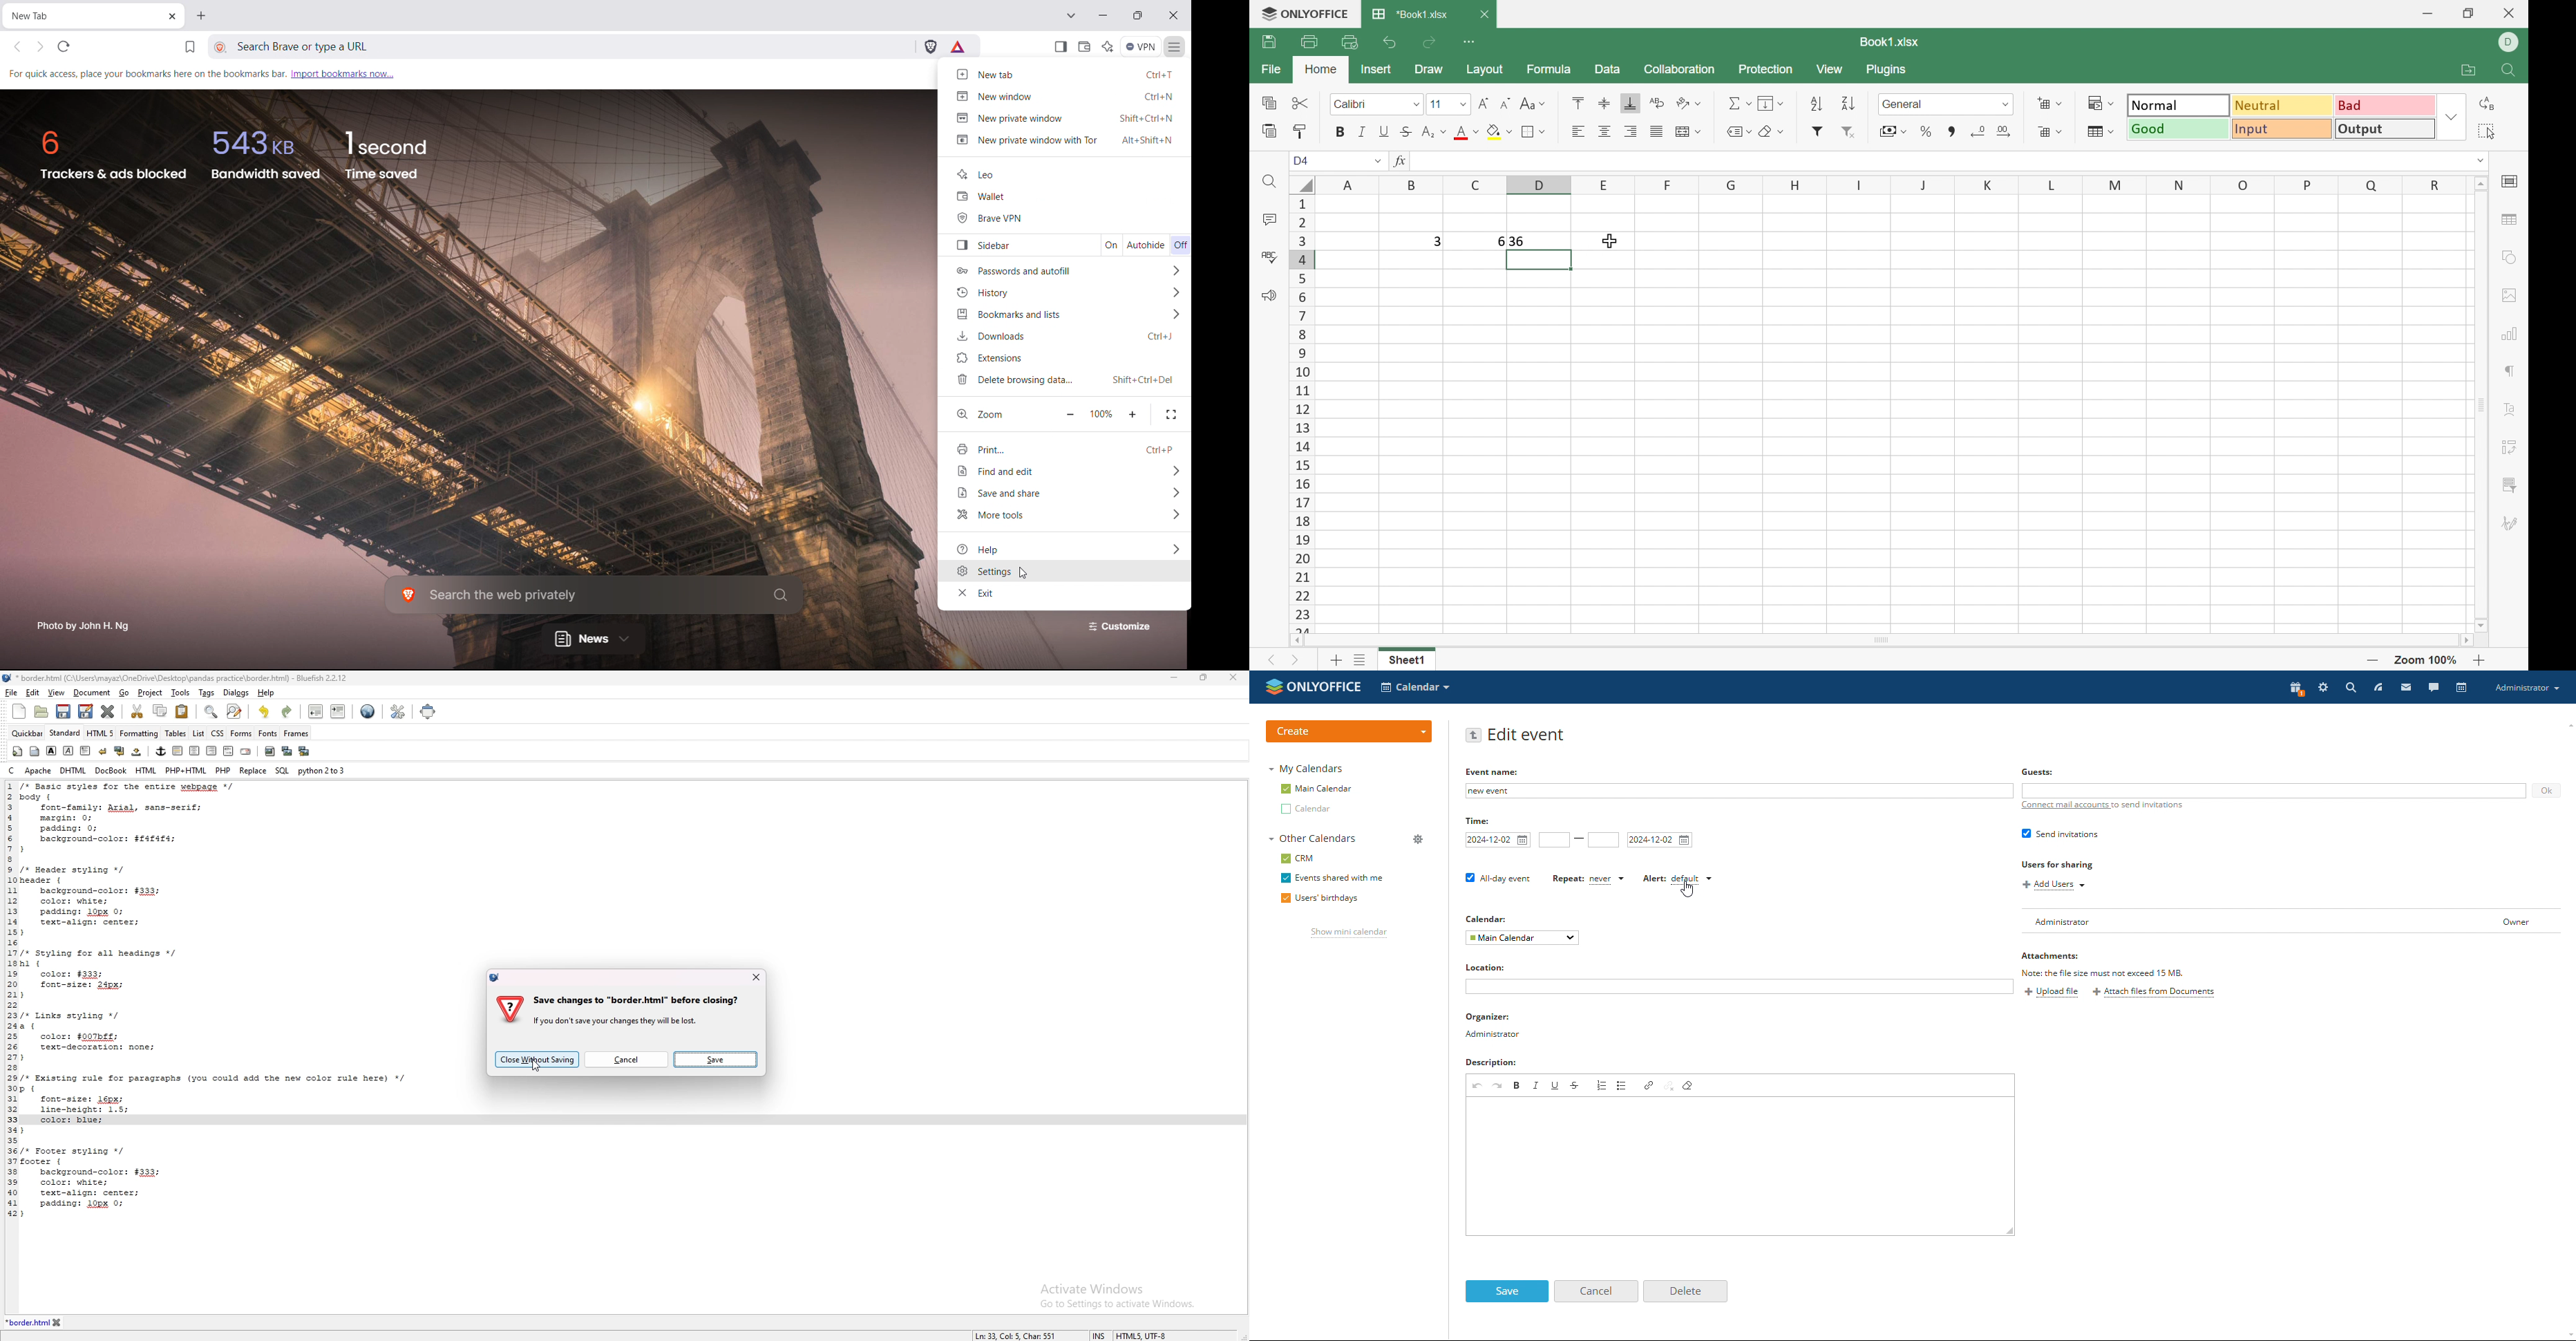 This screenshot has width=2576, height=1344. What do you see at coordinates (1272, 184) in the screenshot?
I see `Find` at bounding box center [1272, 184].